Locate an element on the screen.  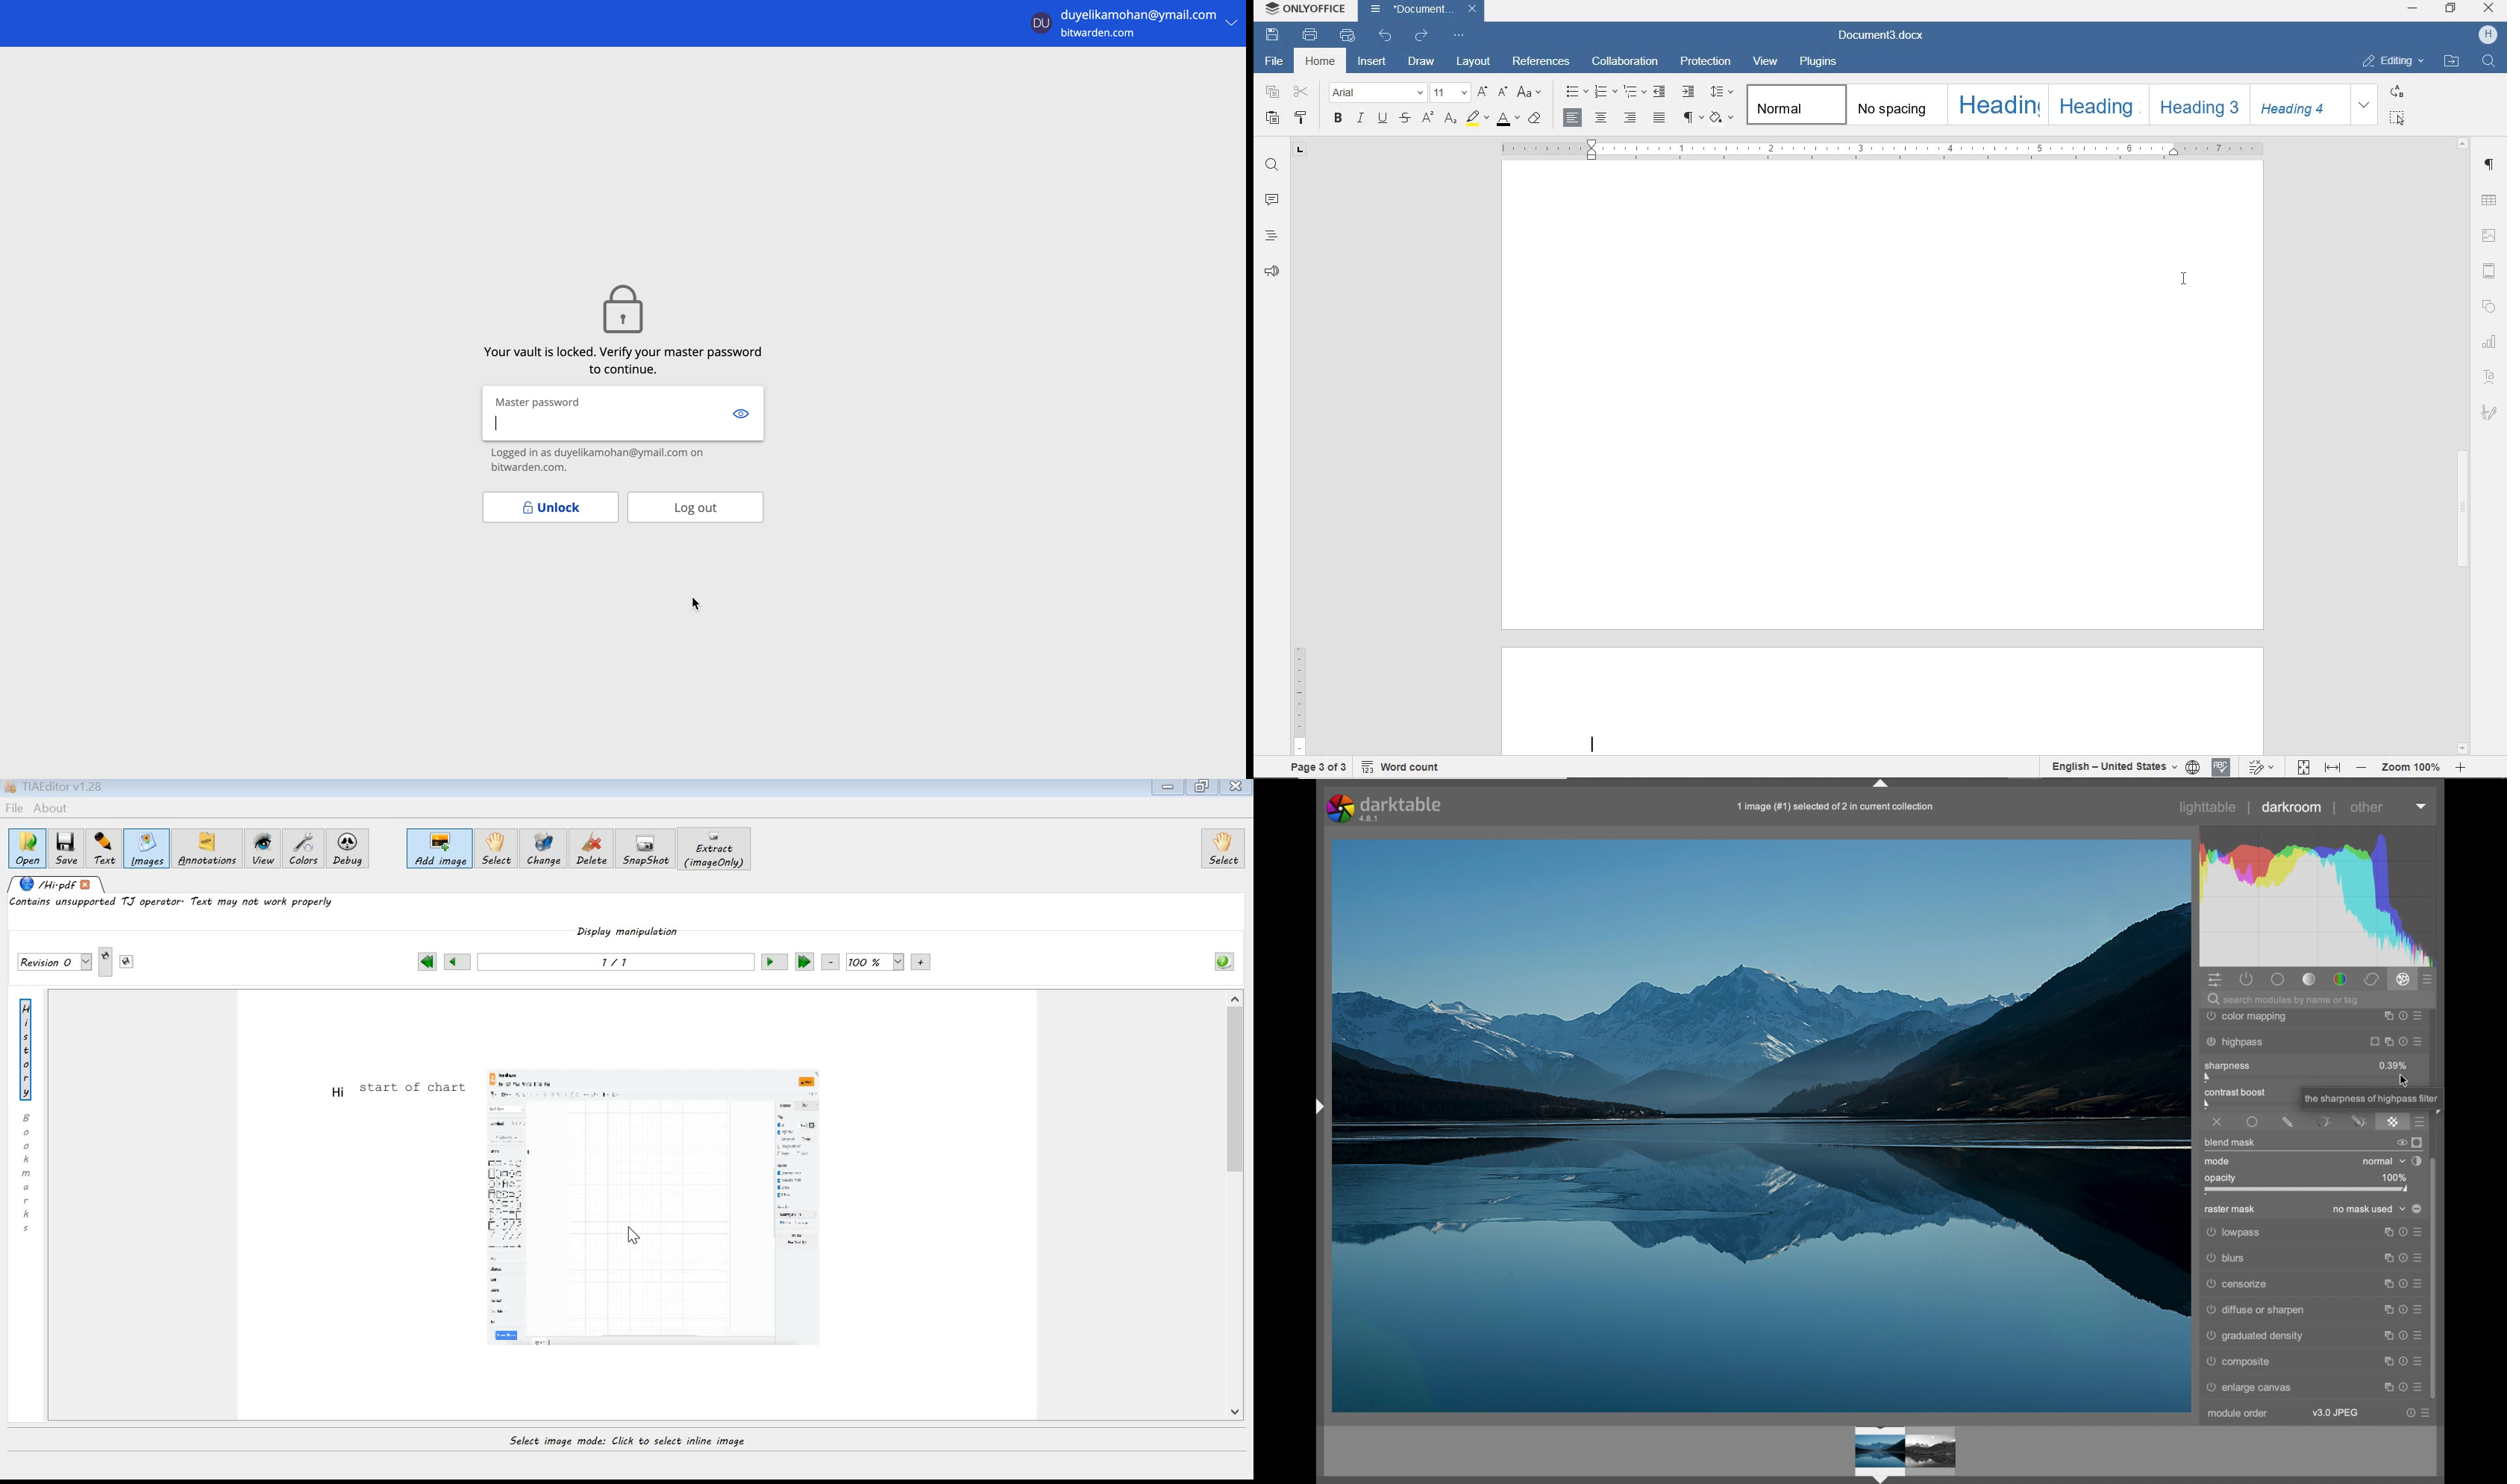
HEADING 2 is located at coordinates (2097, 104).